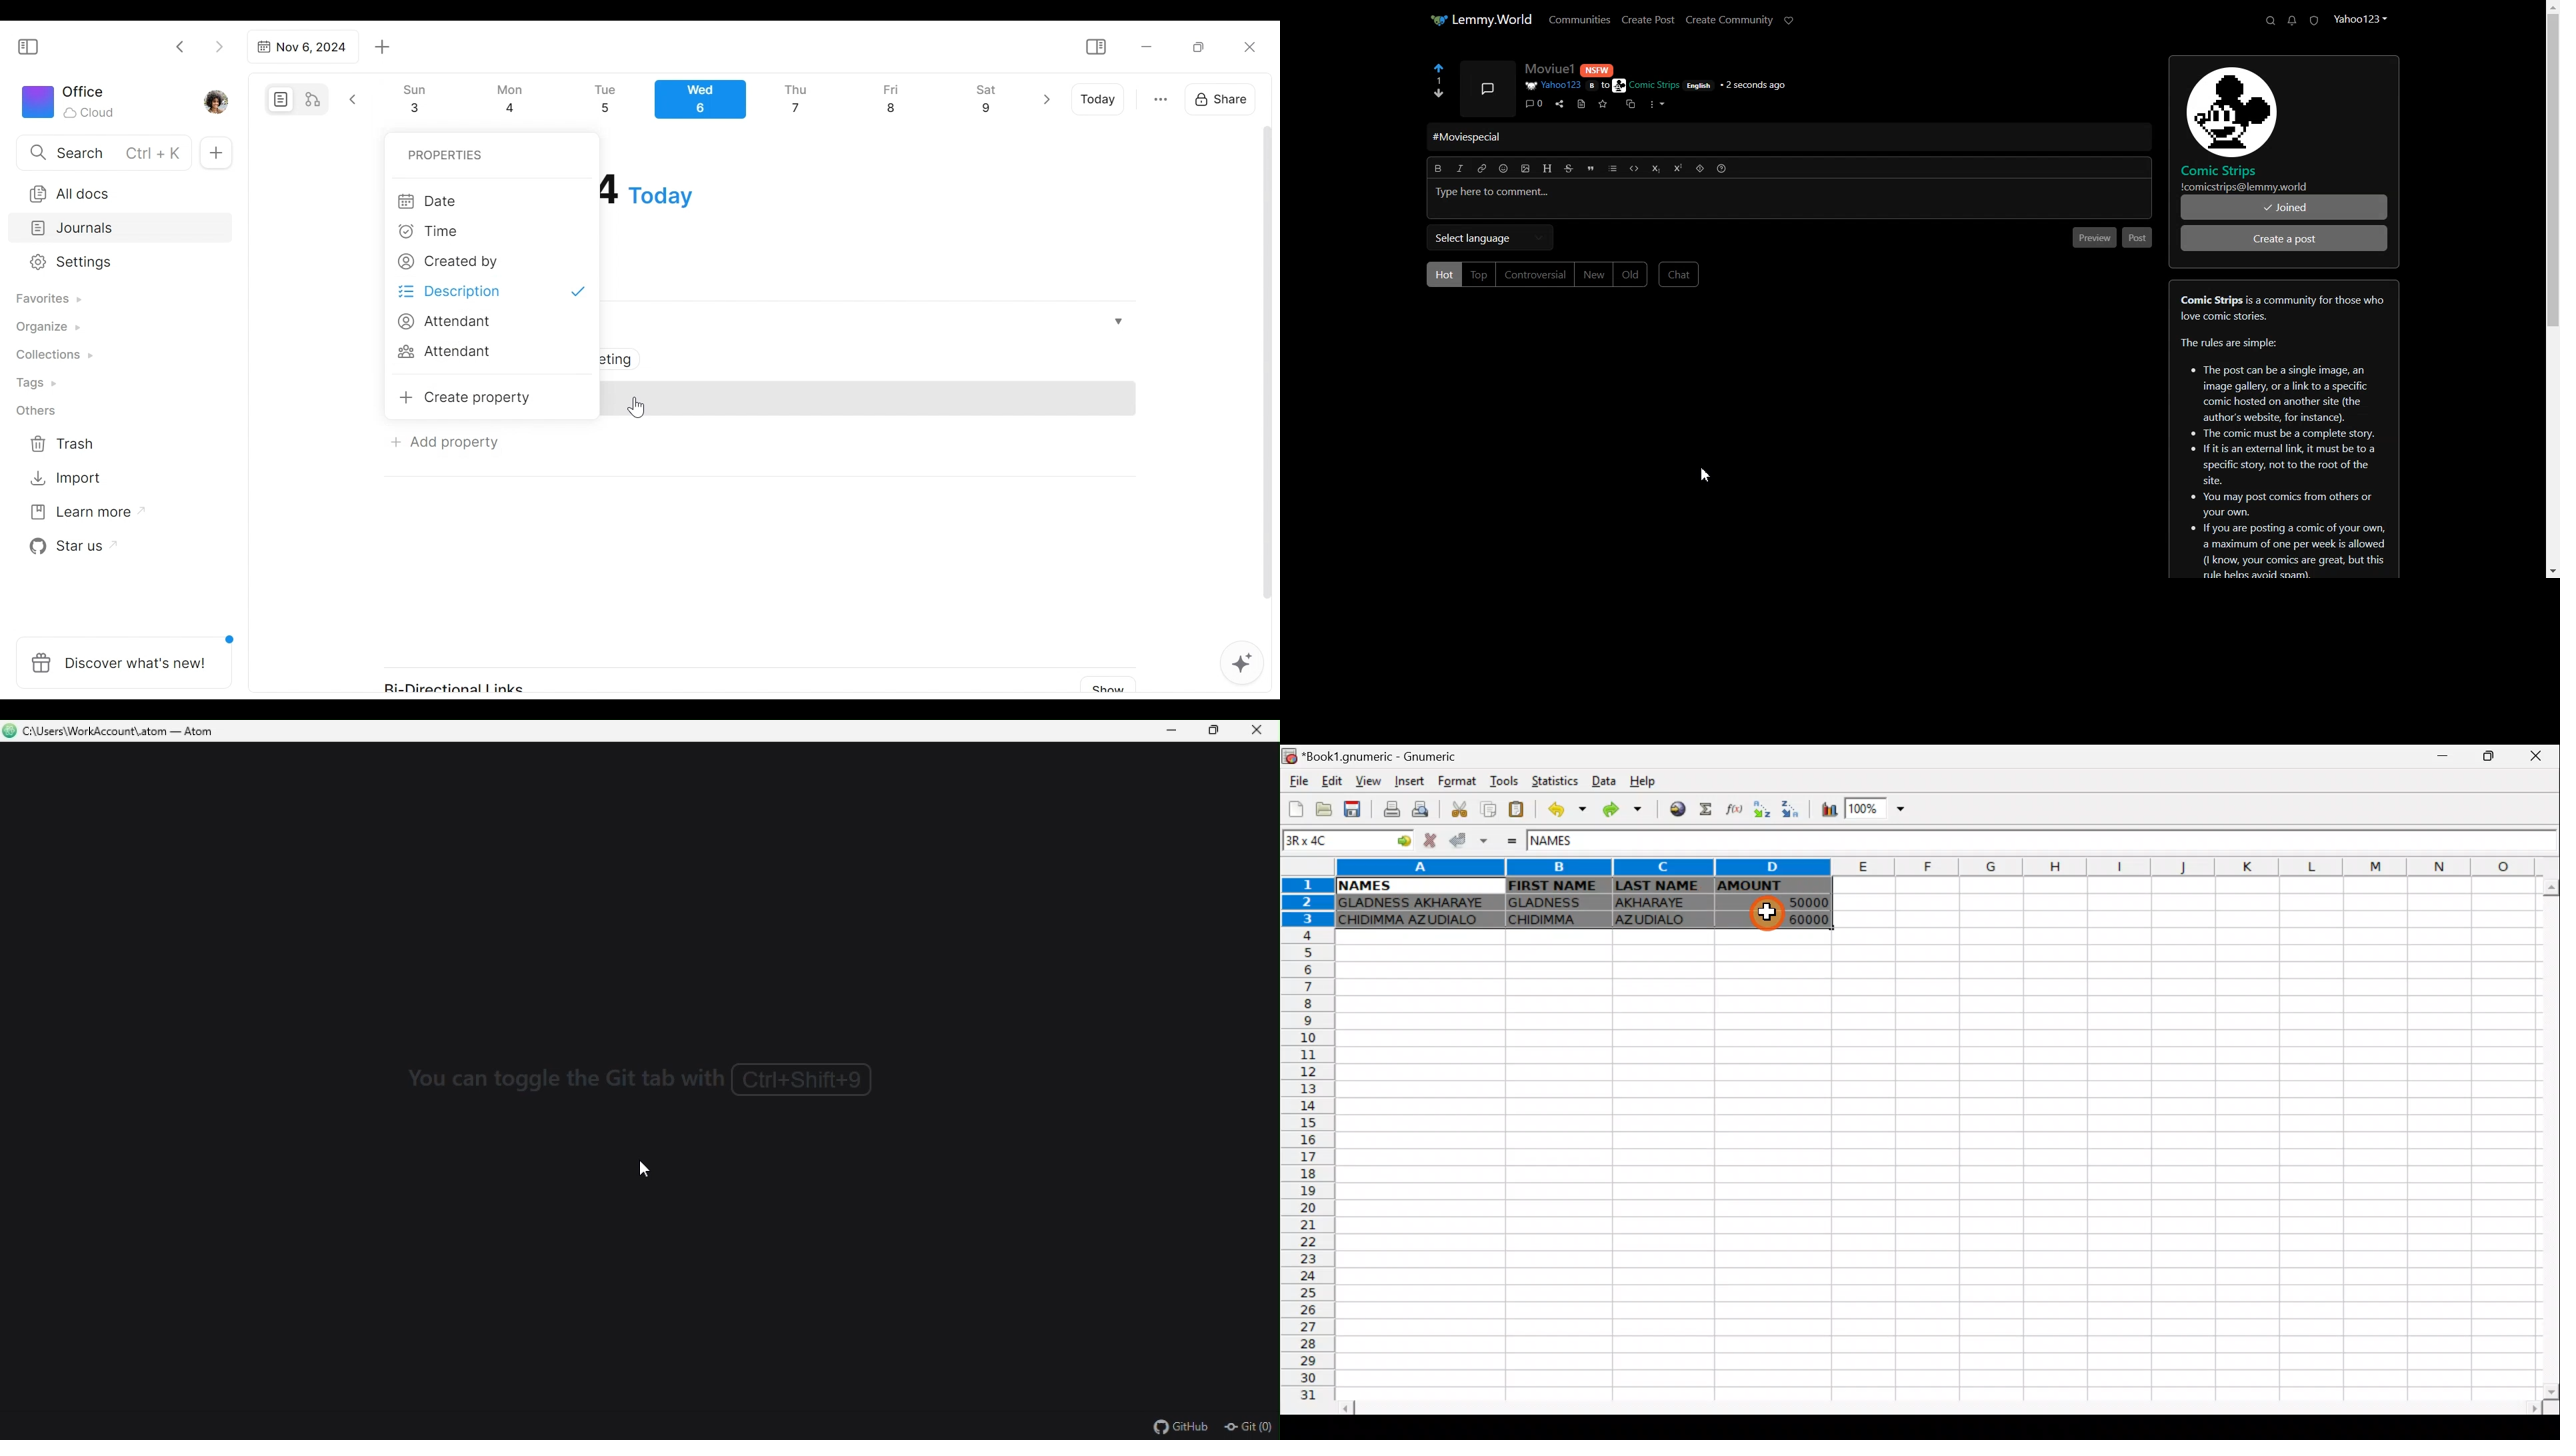 This screenshot has height=1456, width=2576. I want to click on Sort Ascending order, so click(1761, 809).